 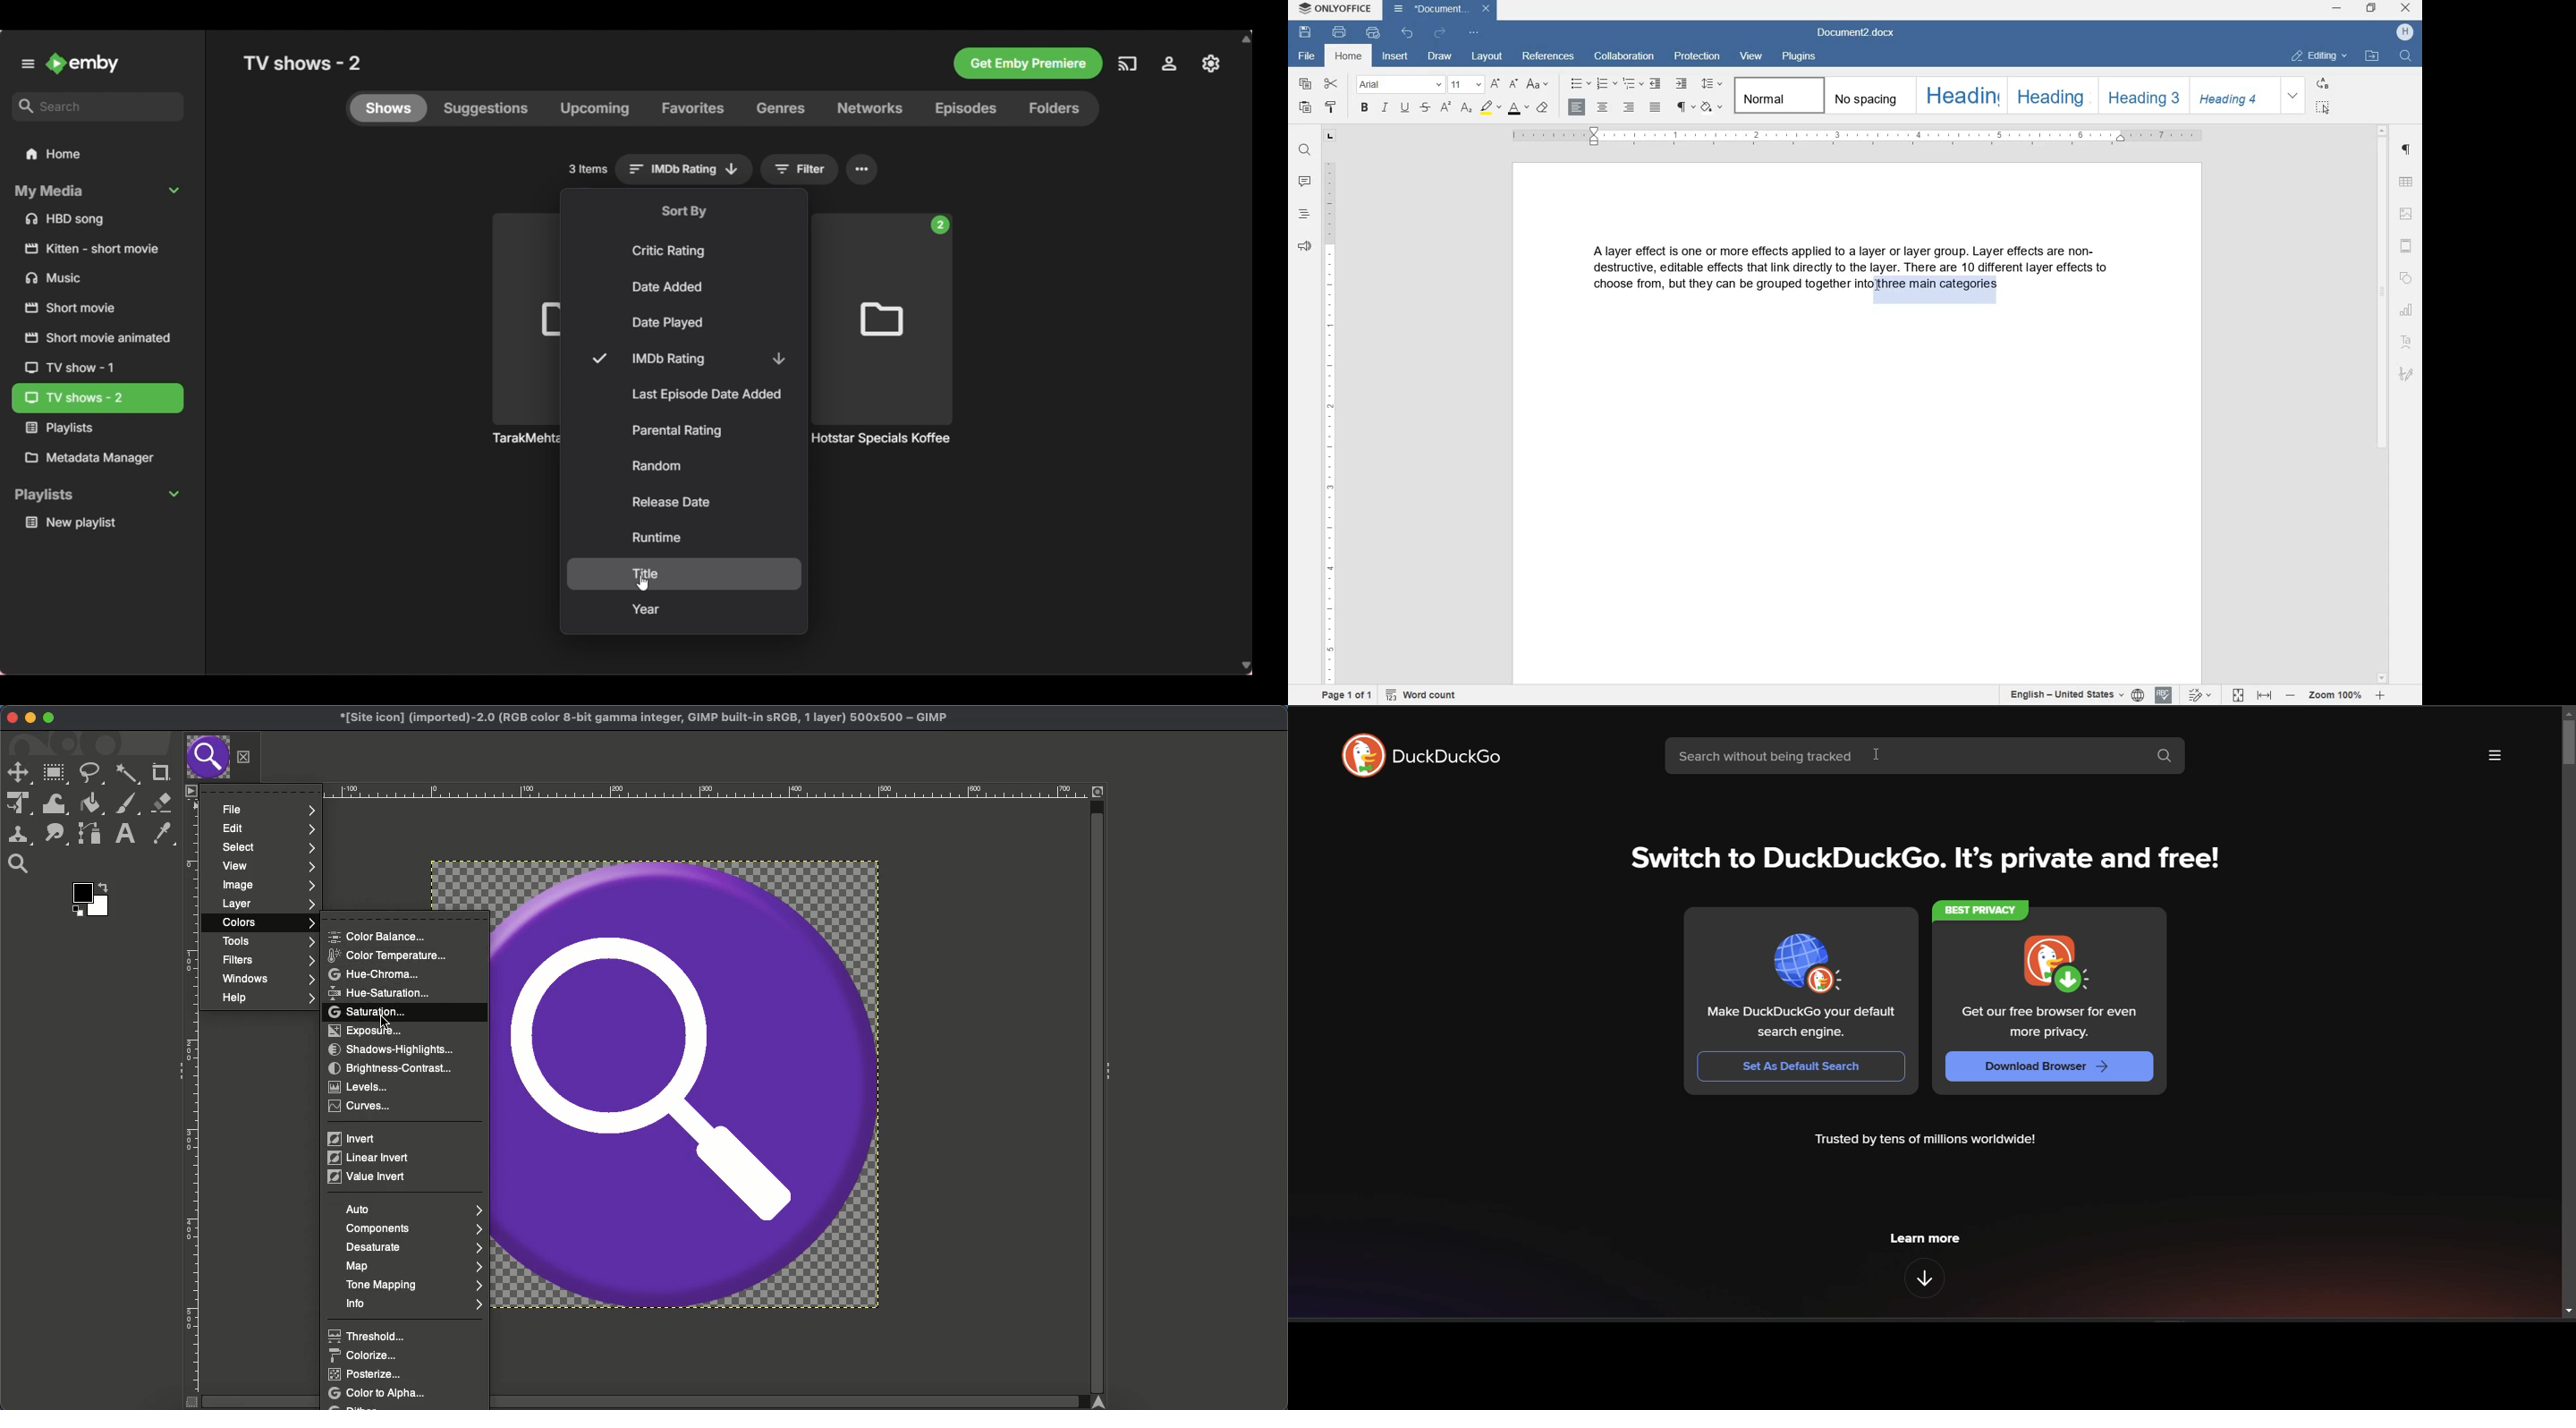 What do you see at coordinates (2405, 56) in the screenshot?
I see `find` at bounding box center [2405, 56].